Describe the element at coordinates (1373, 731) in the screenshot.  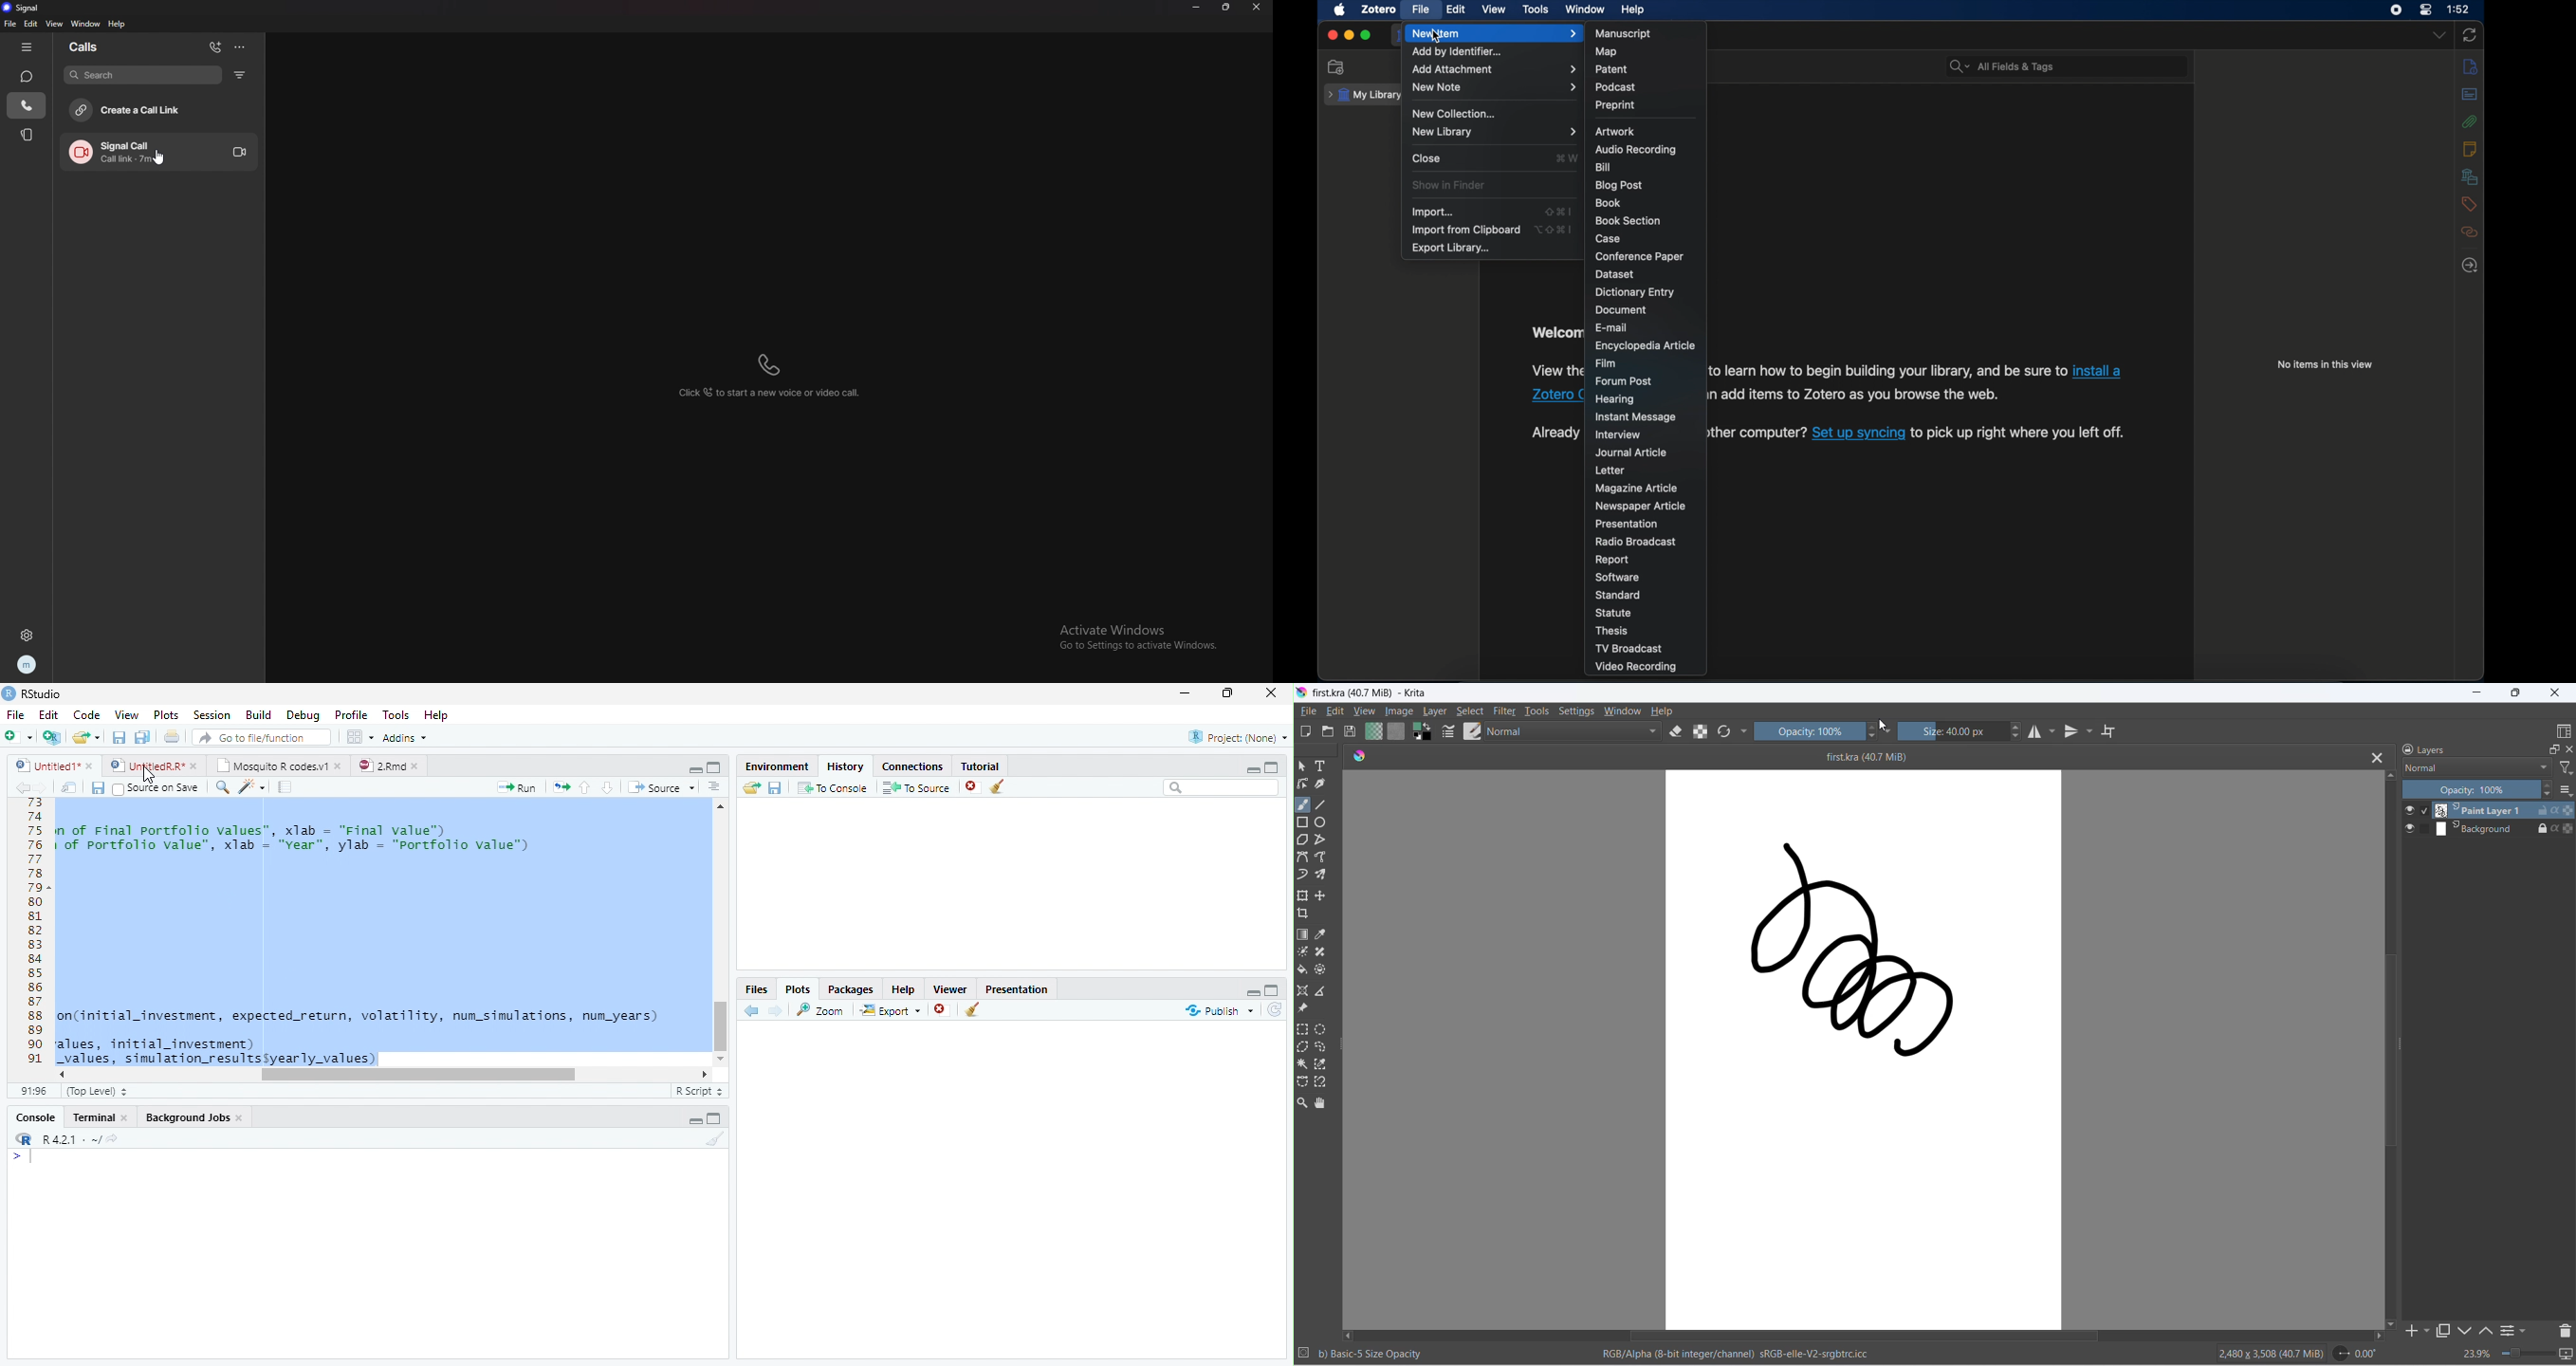
I see `fill gradient` at that location.